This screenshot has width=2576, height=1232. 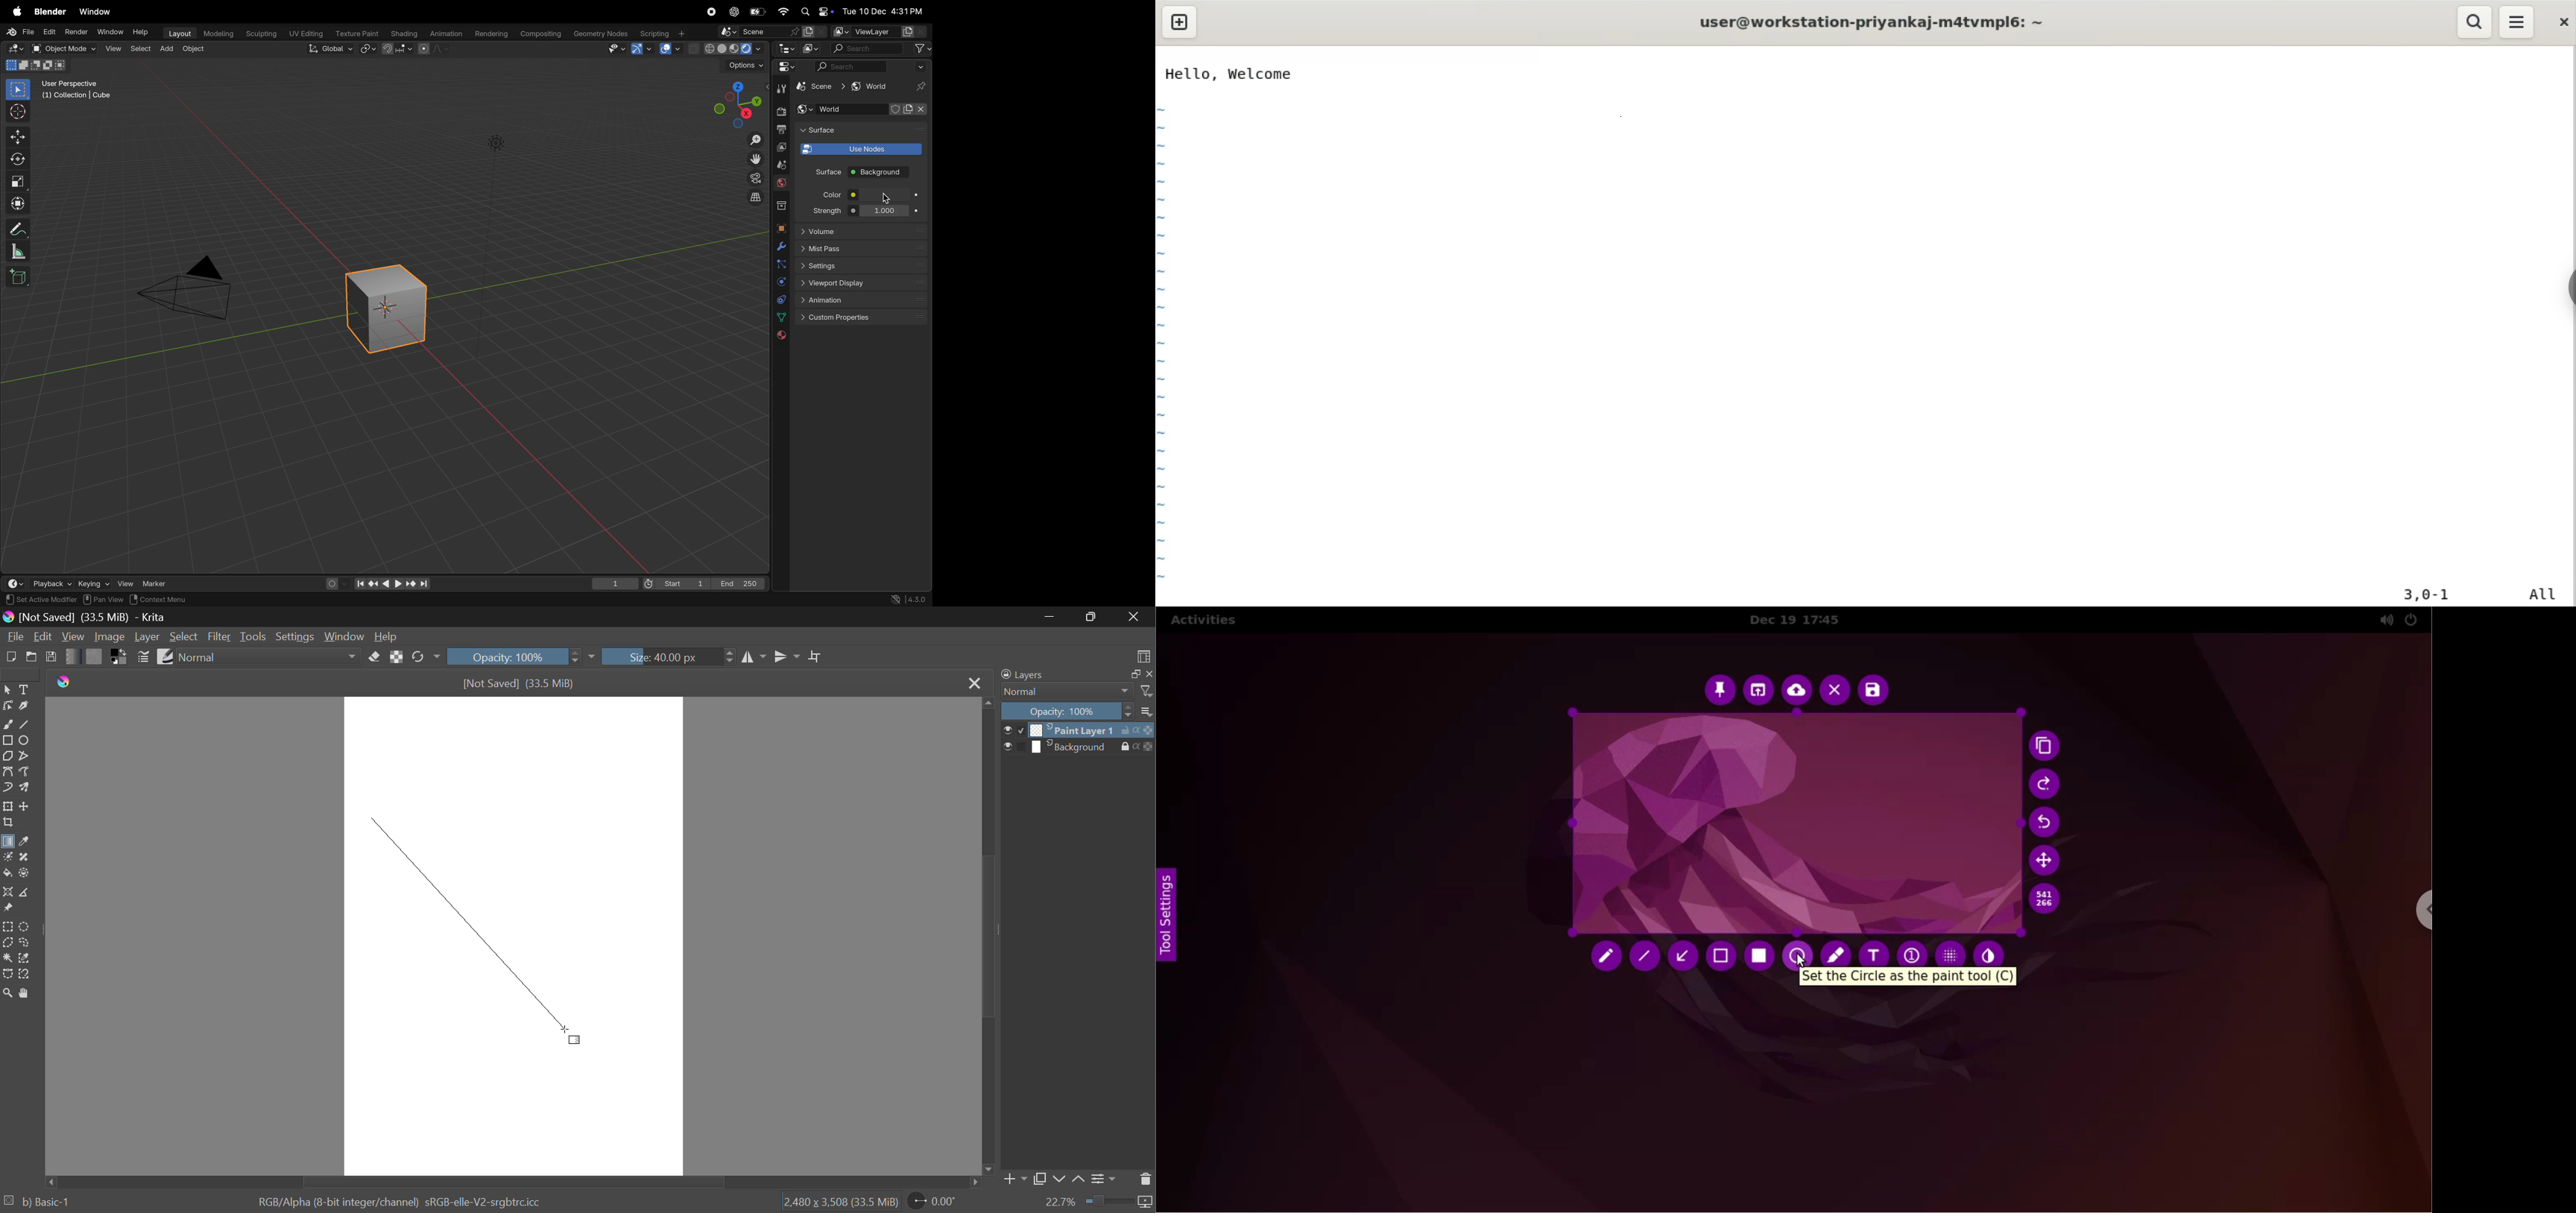 What do you see at coordinates (20, 227) in the screenshot?
I see `annotate` at bounding box center [20, 227].